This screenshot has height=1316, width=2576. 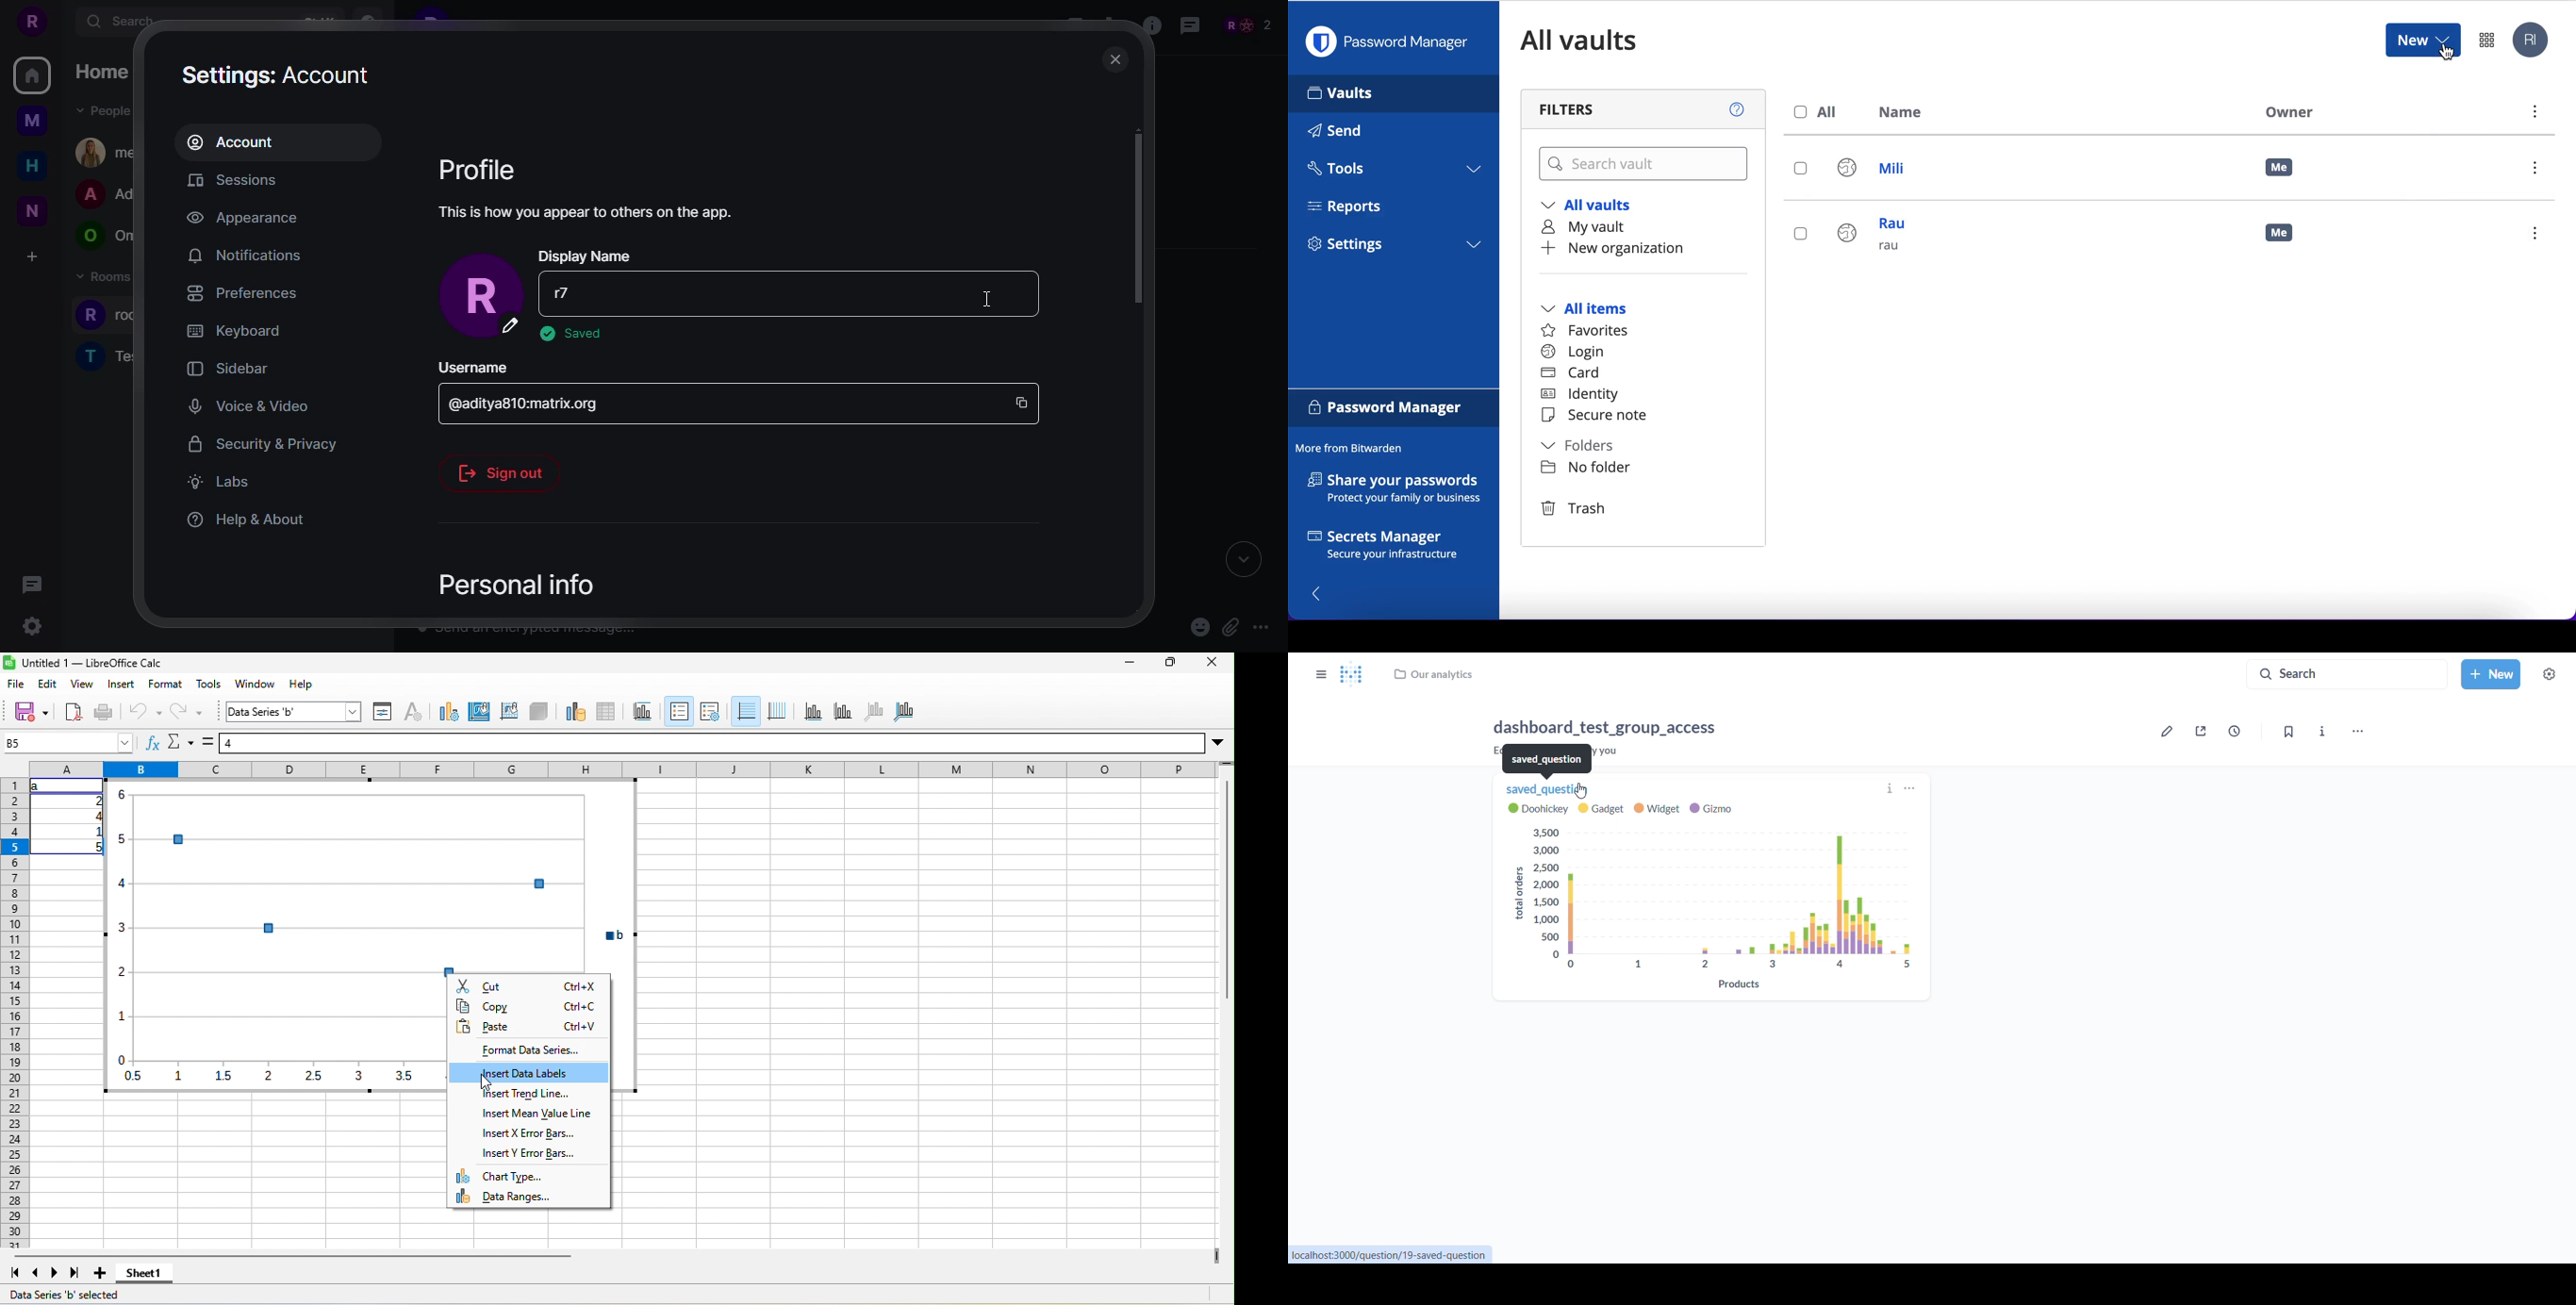 What do you see at coordinates (55, 1272) in the screenshot?
I see ` next sheet` at bounding box center [55, 1272].